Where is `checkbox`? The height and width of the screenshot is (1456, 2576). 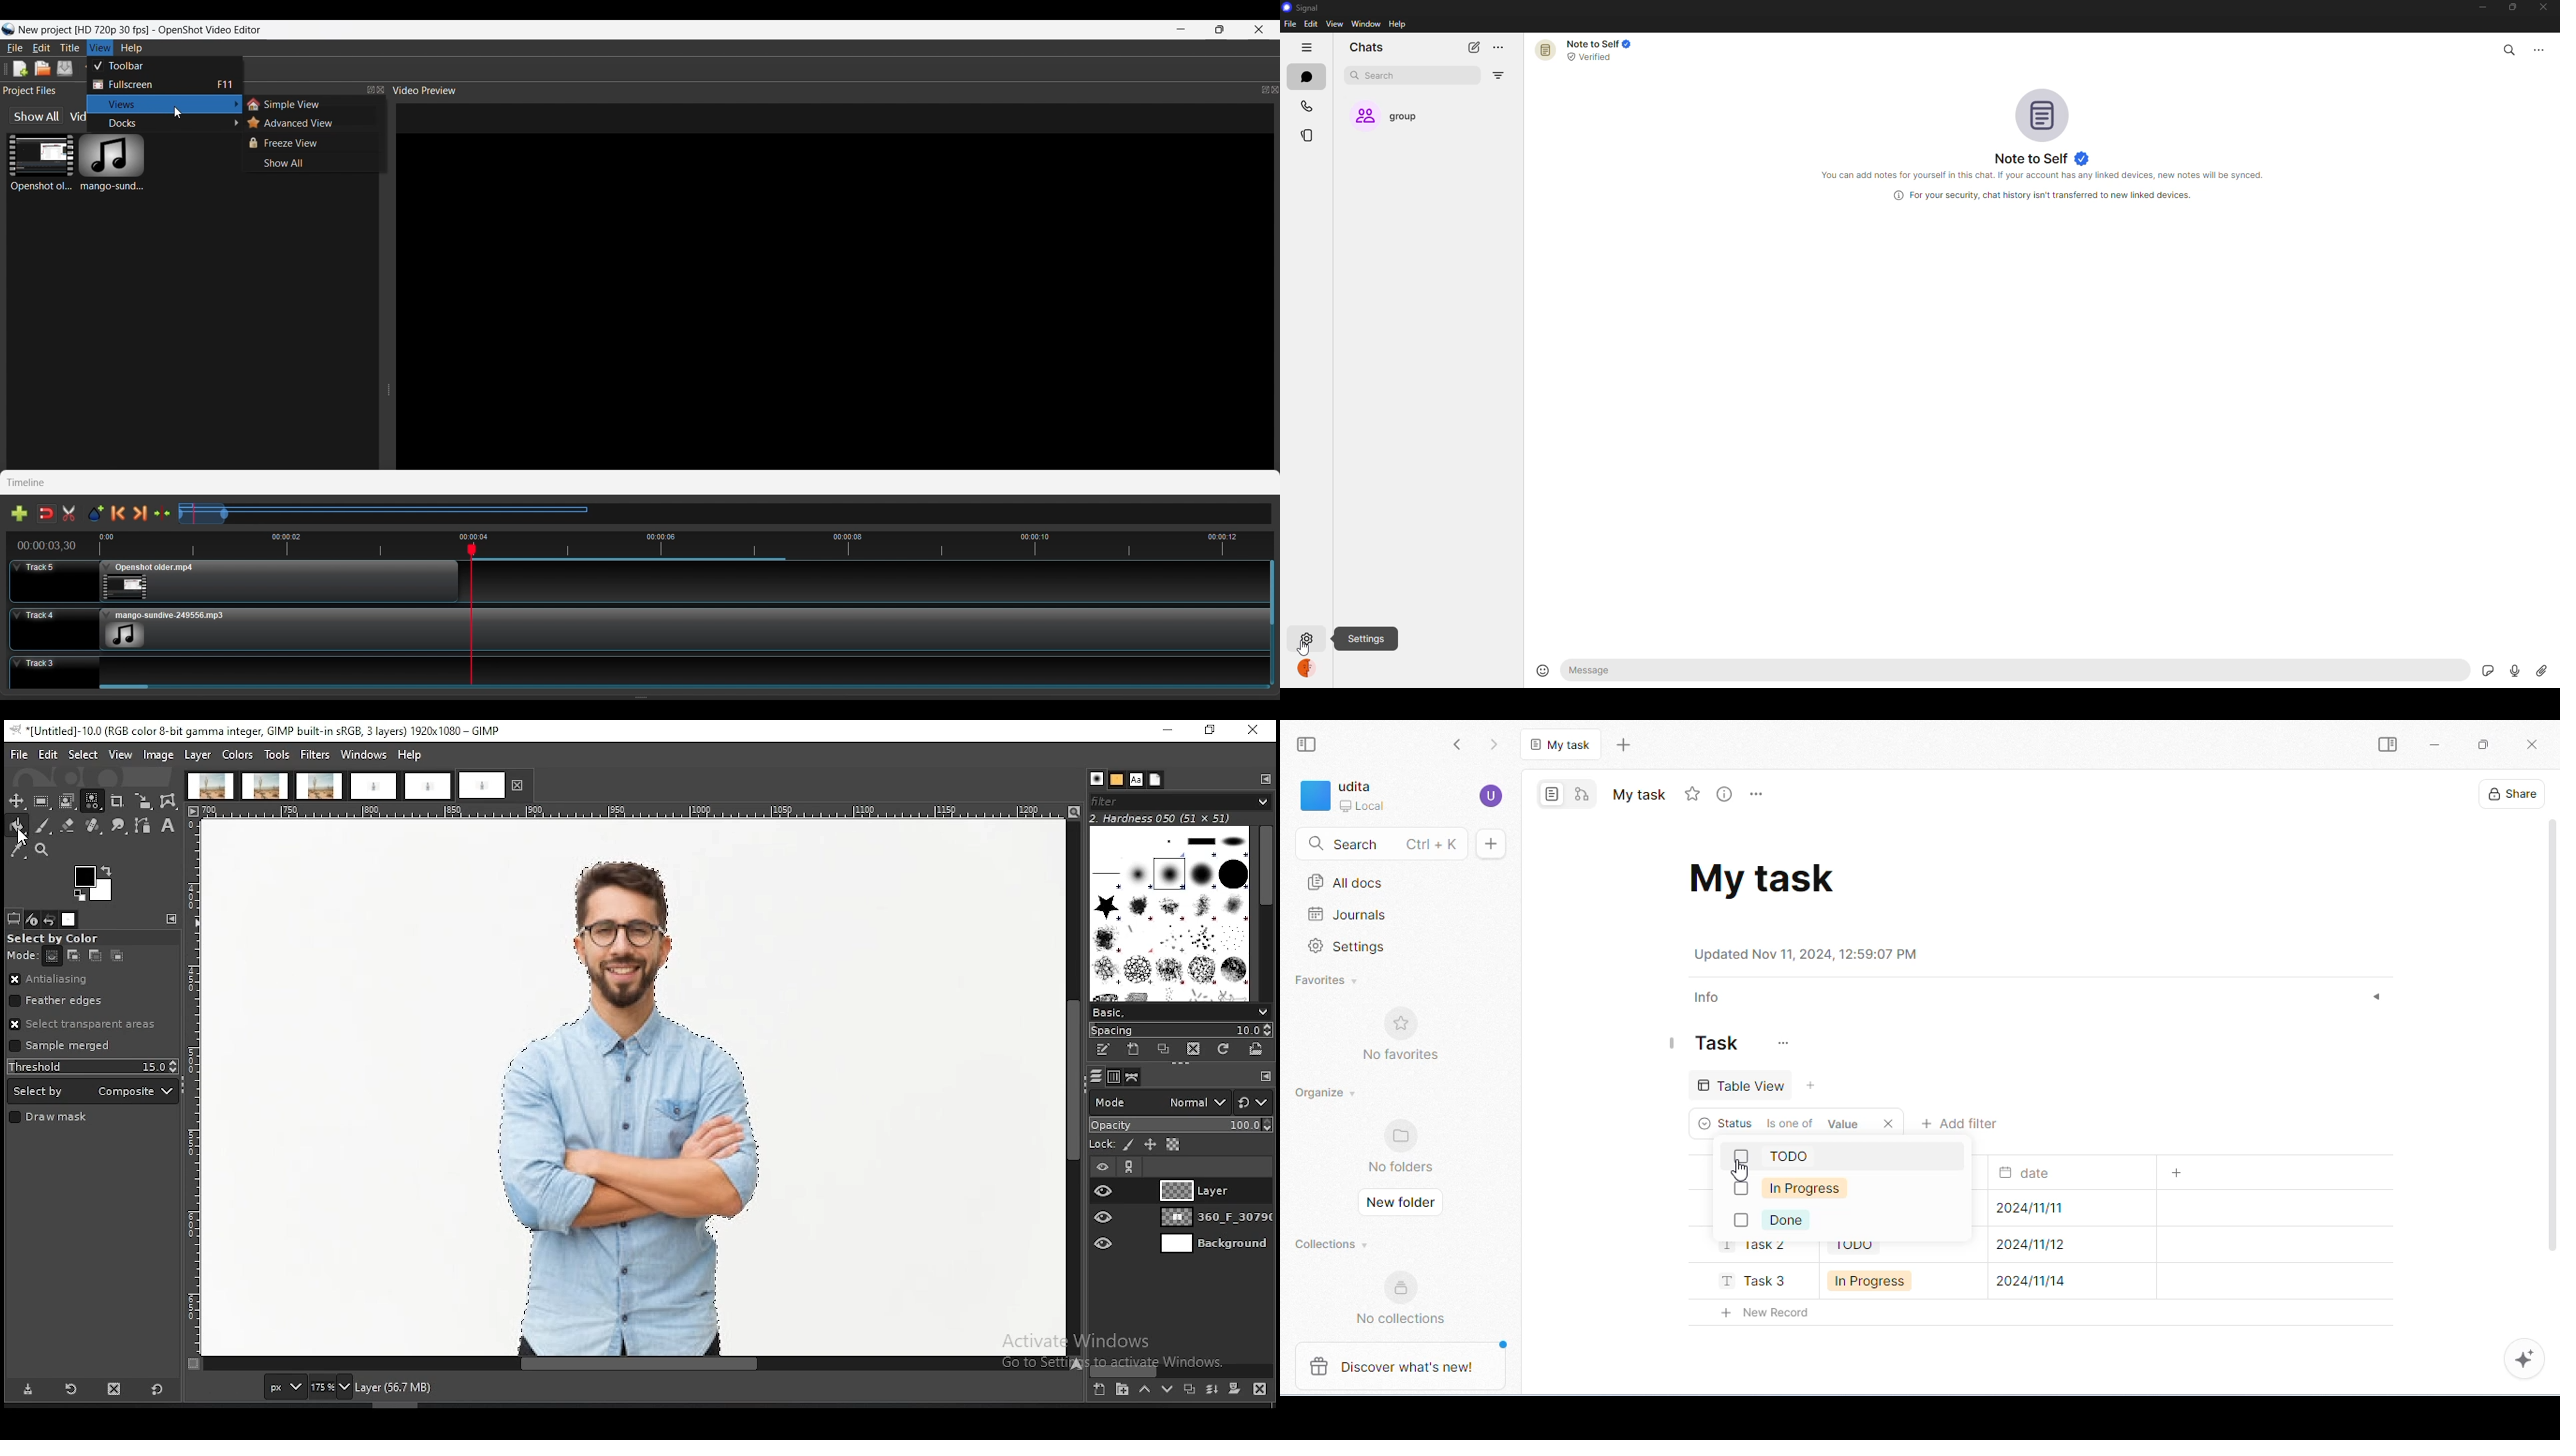
checkbox is located at coordinates (1743, 1156).